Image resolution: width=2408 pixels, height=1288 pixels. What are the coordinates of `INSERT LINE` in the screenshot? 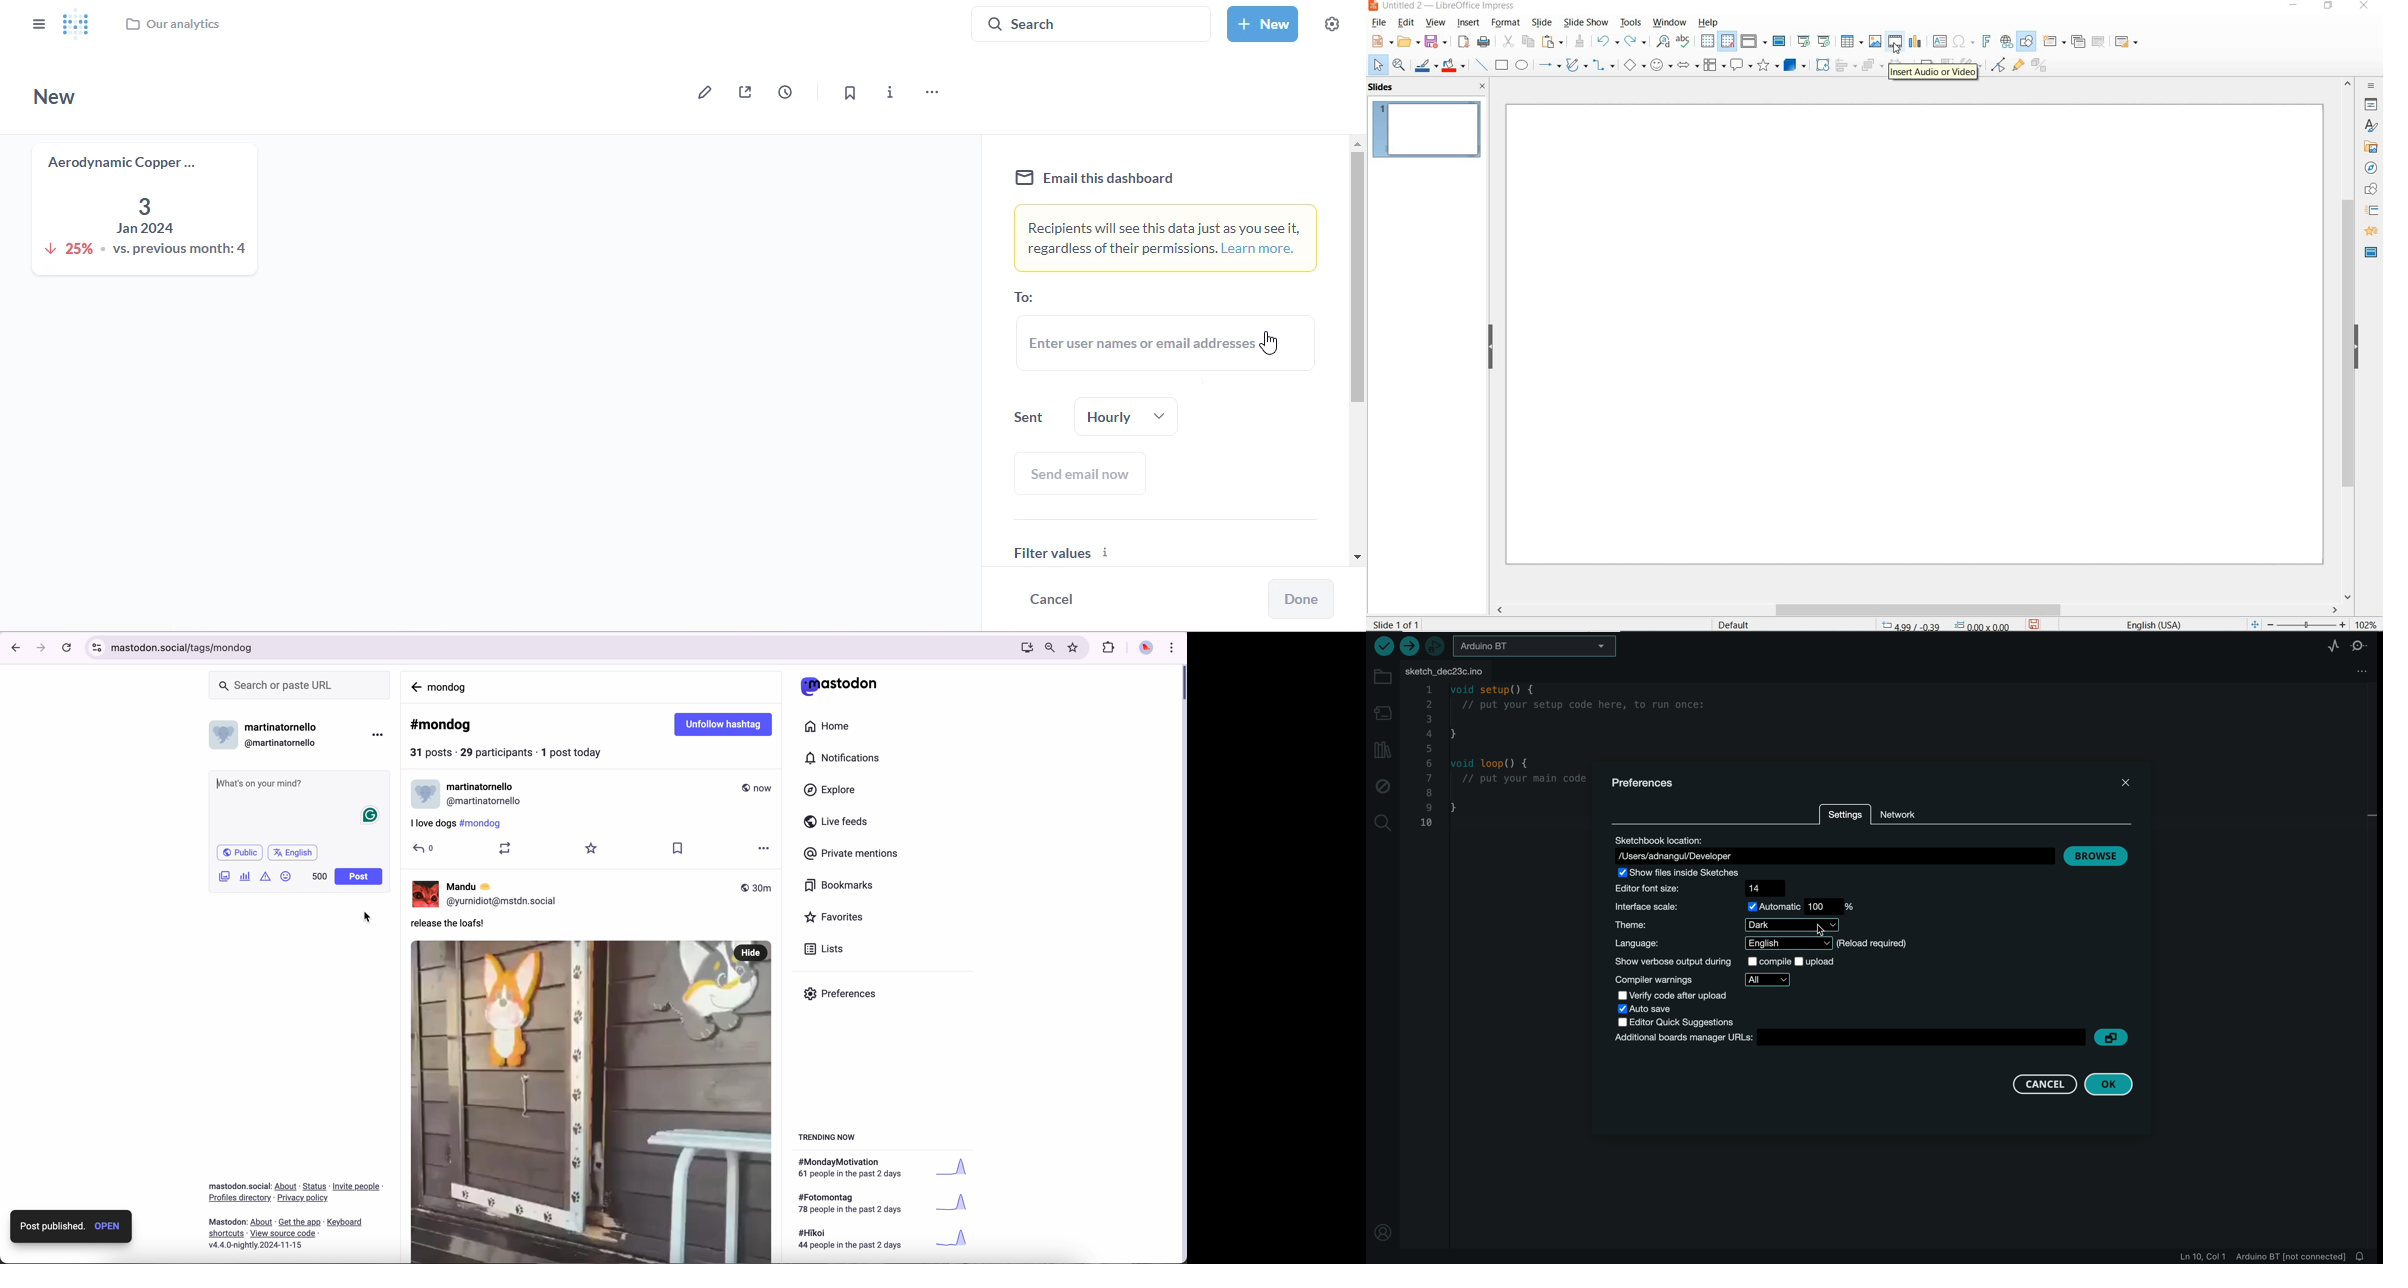 It's located at (1482, 65).